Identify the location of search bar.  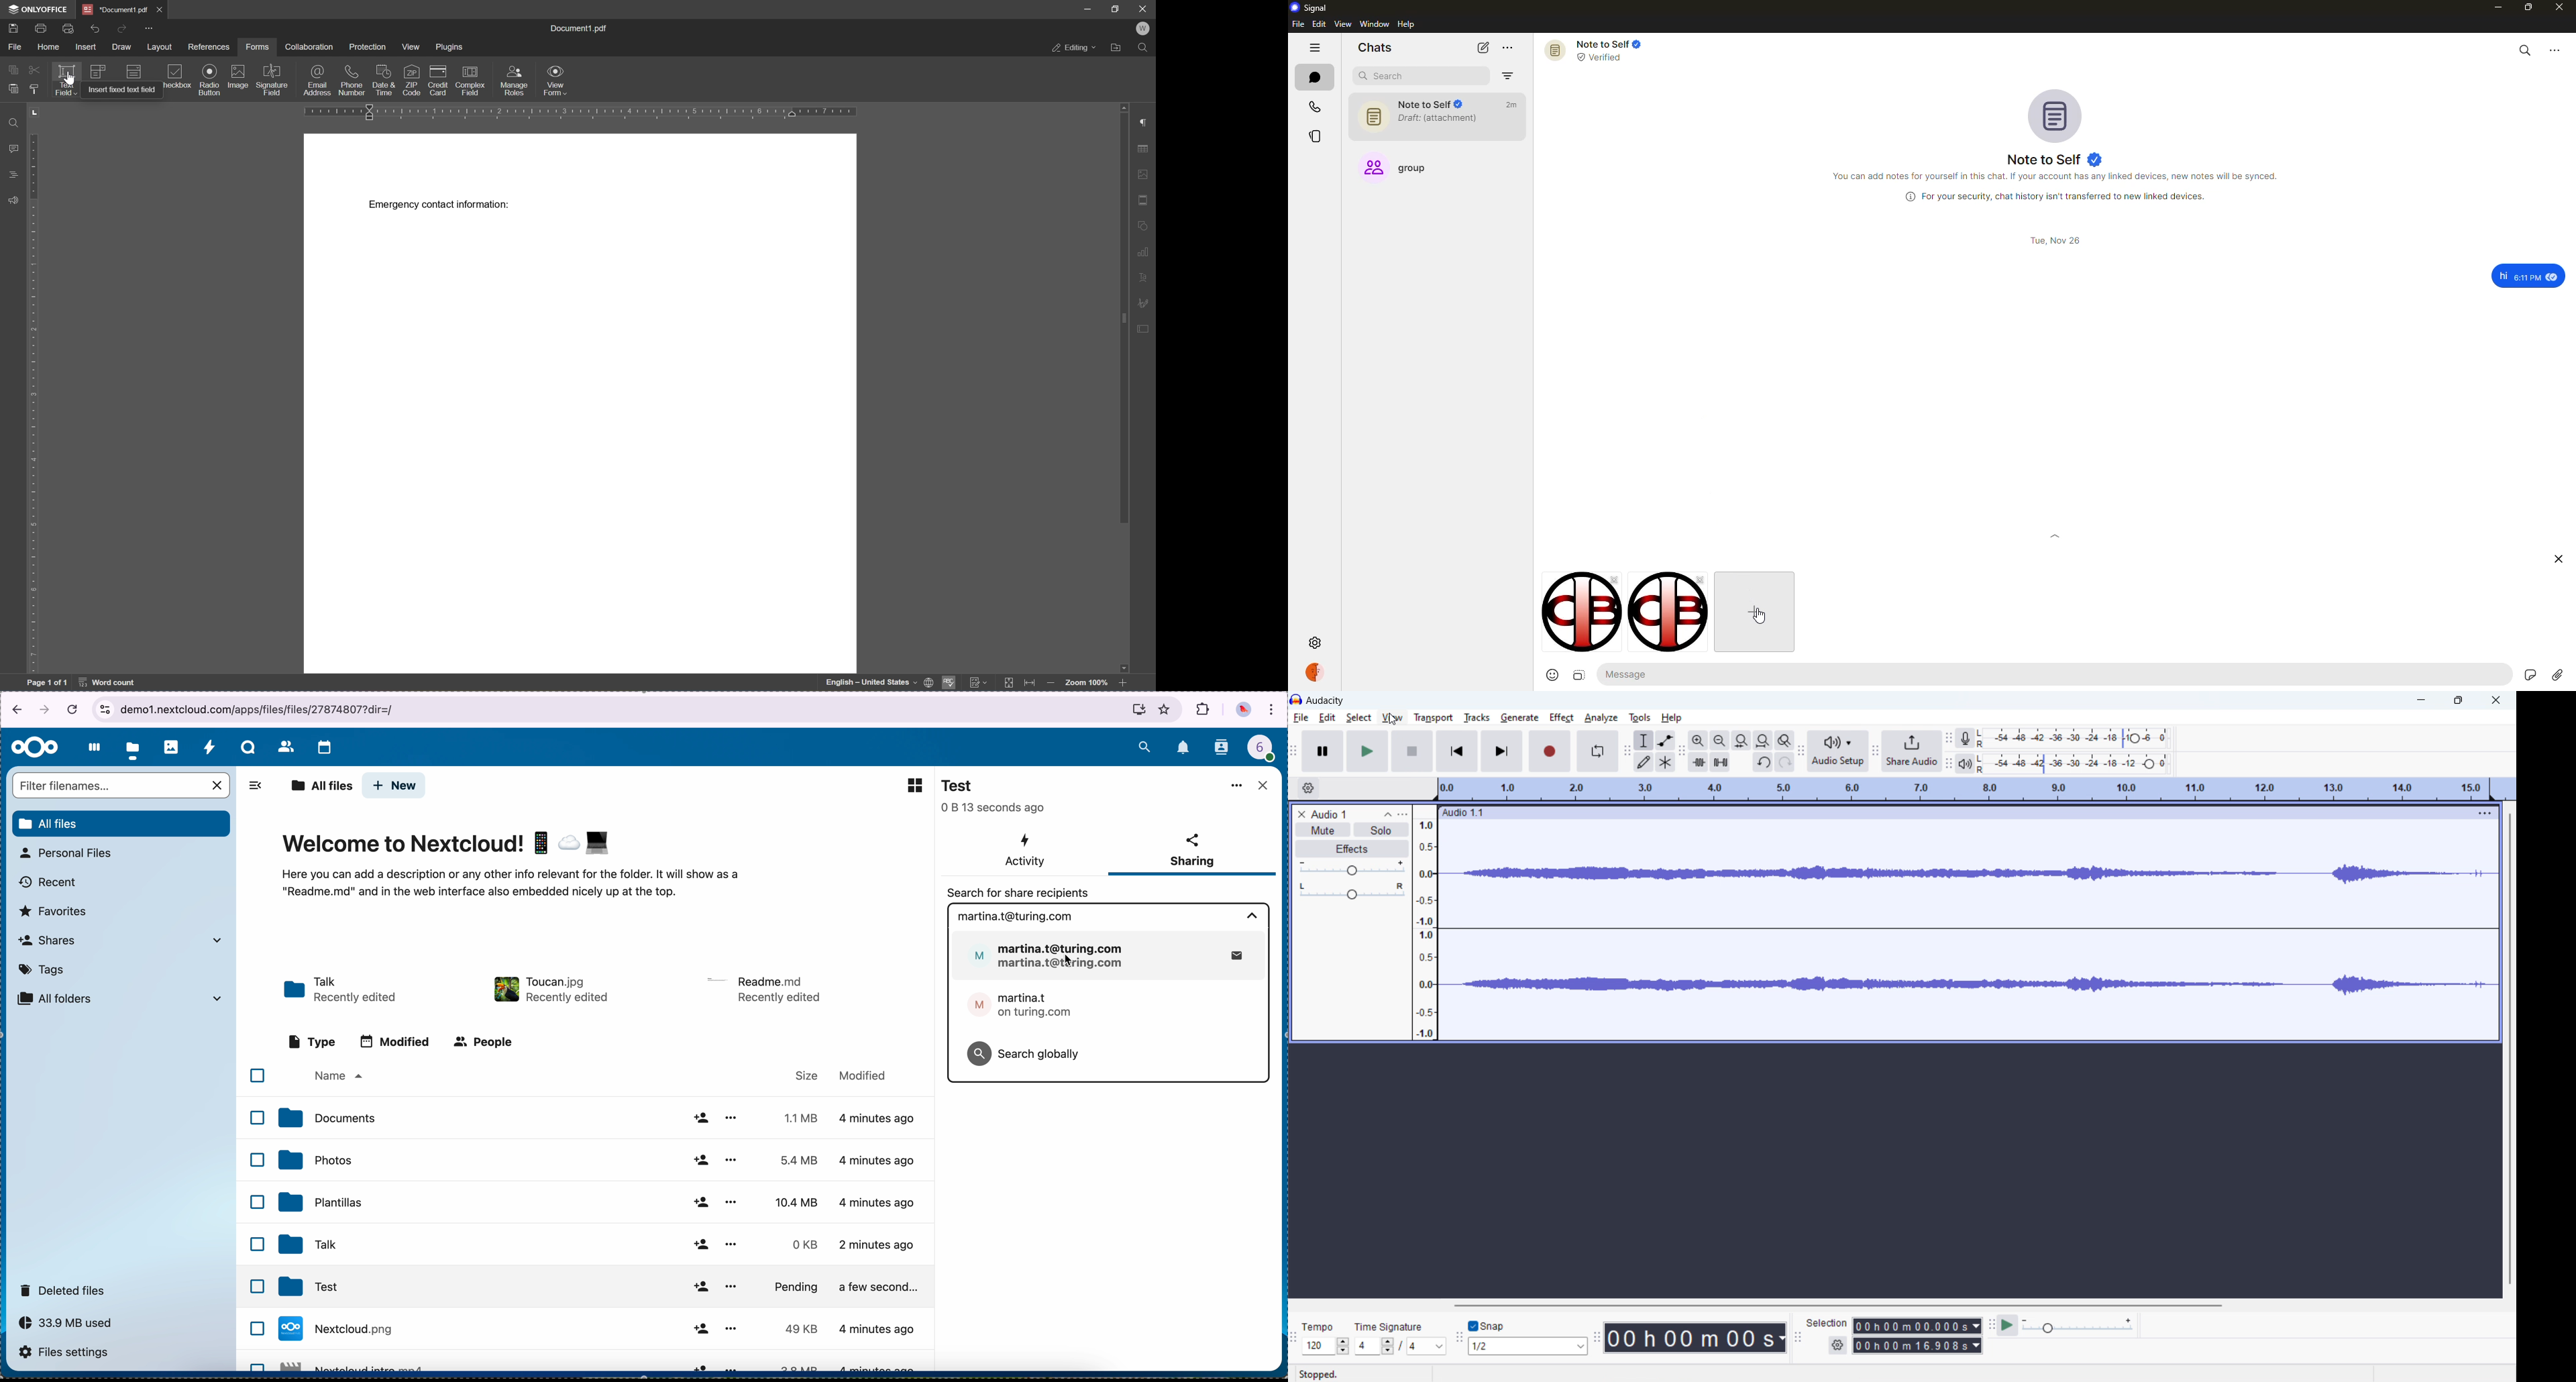
(122, 786).